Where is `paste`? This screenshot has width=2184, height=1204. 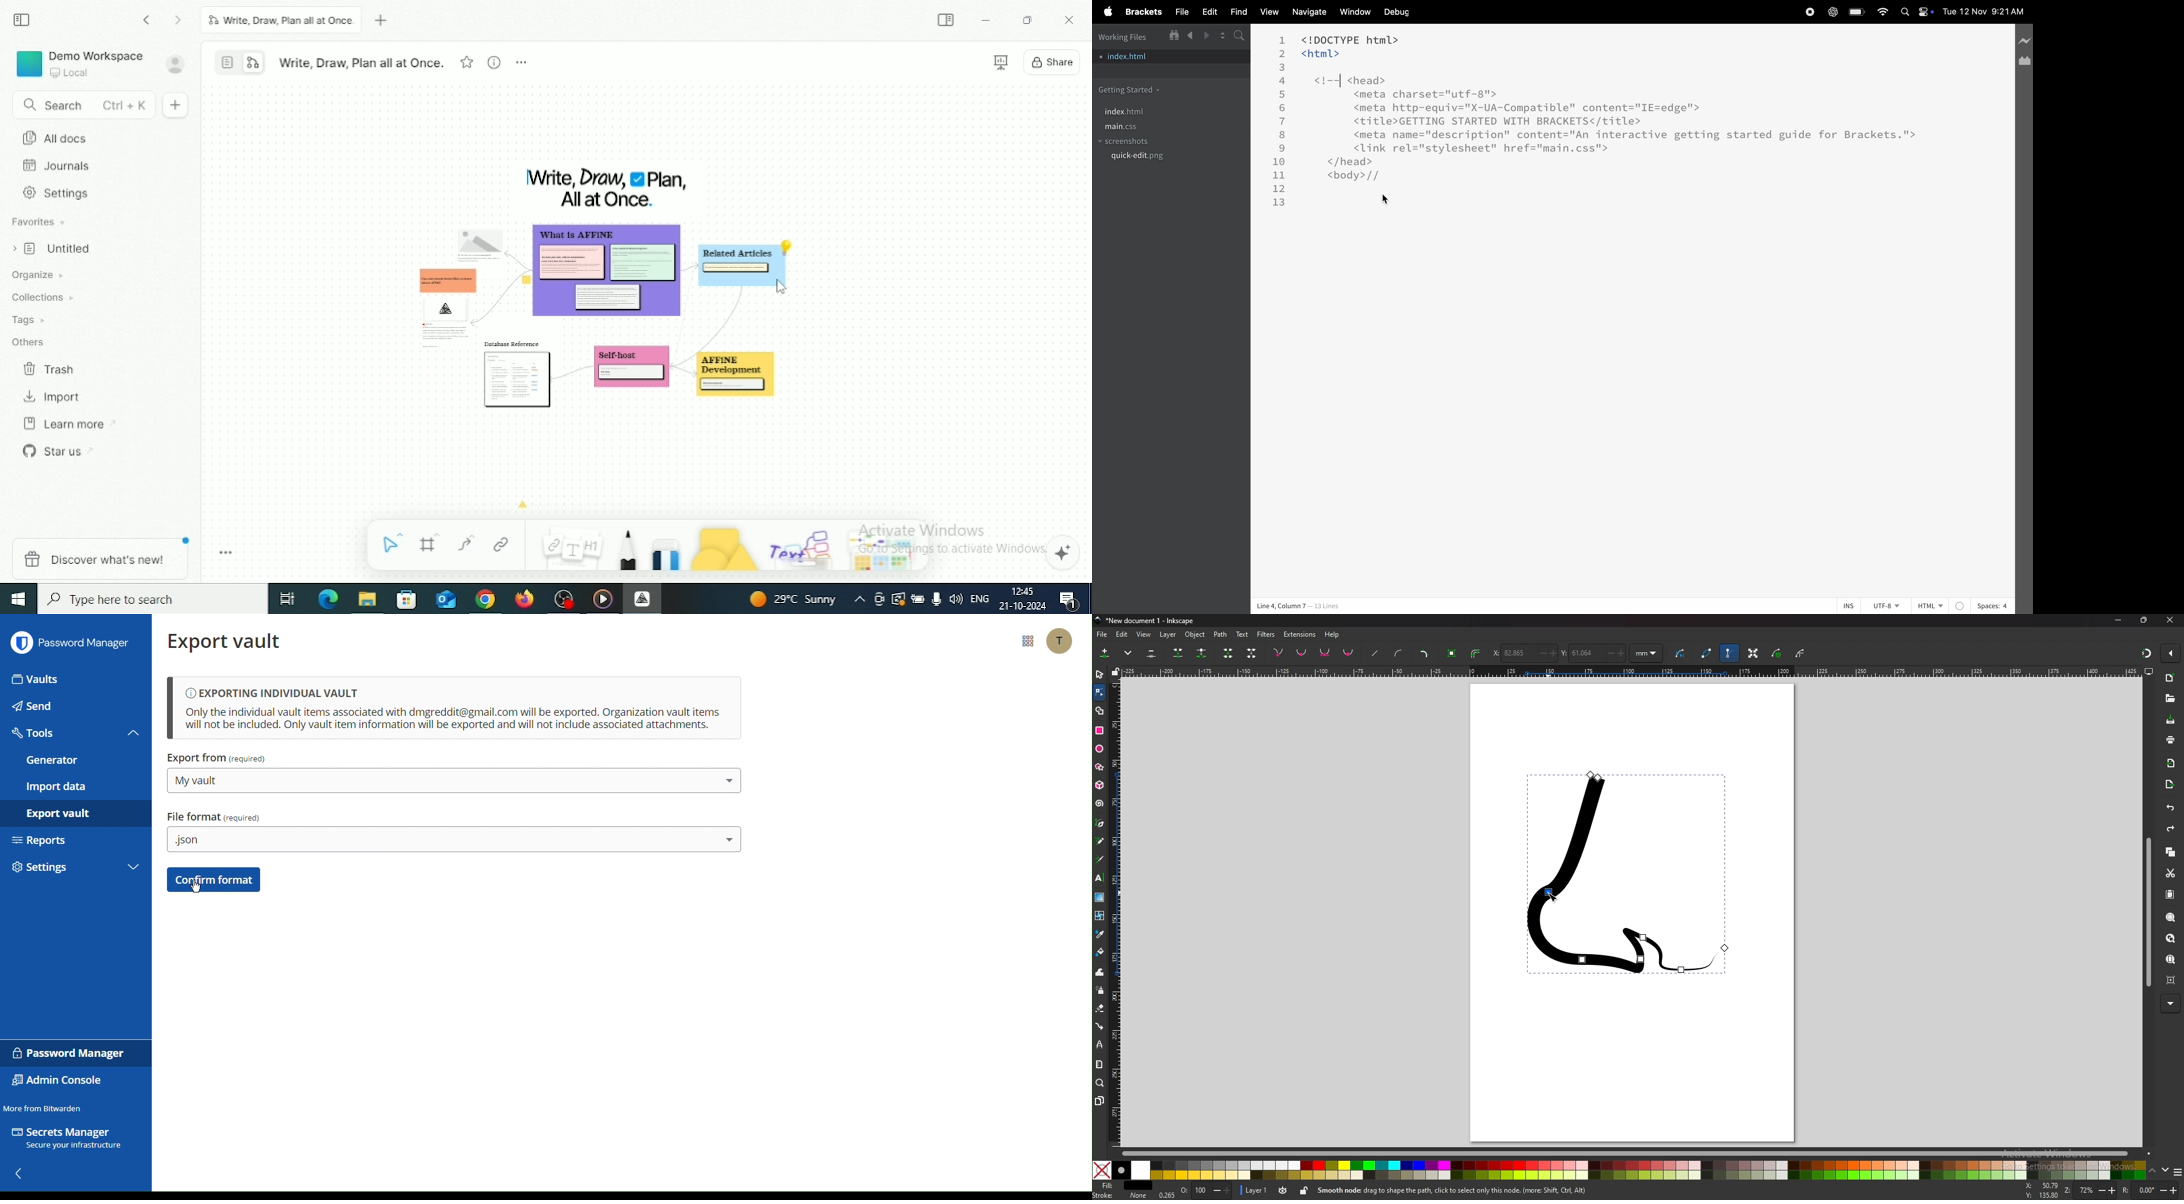 paste is located at coordinates (2169, 895).